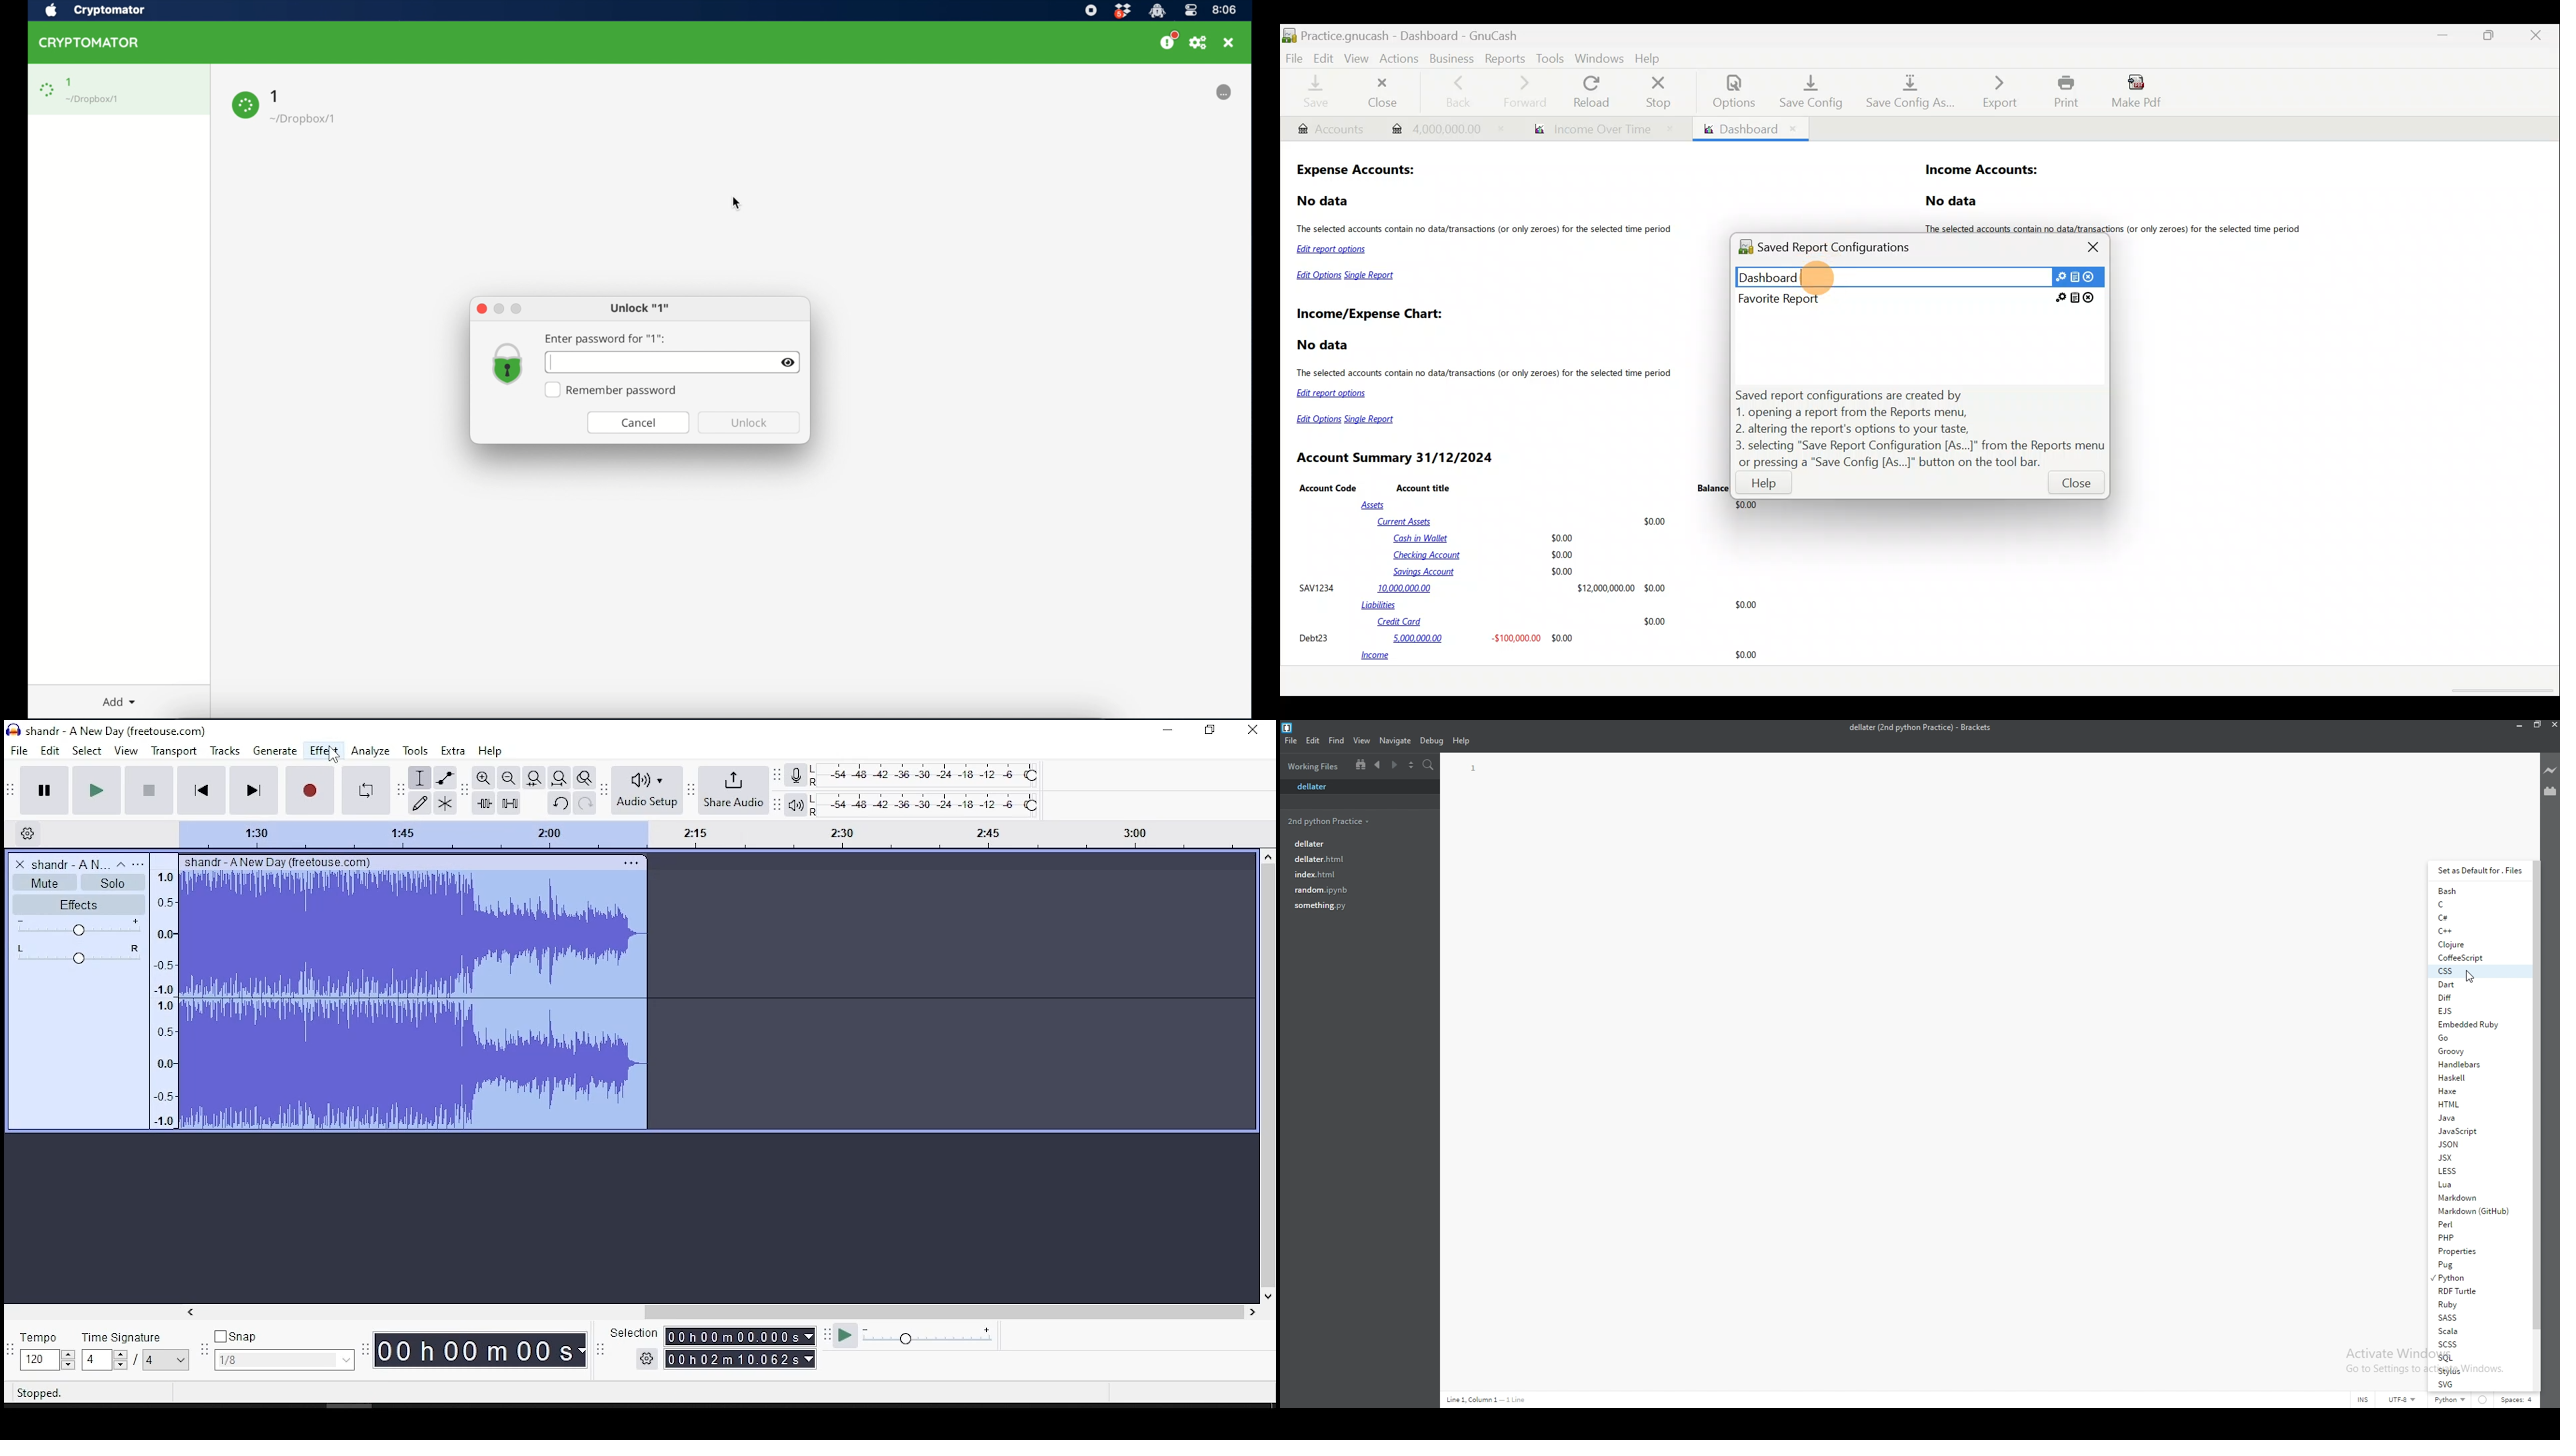  I want to click on fit project to width, so click(558, 777).